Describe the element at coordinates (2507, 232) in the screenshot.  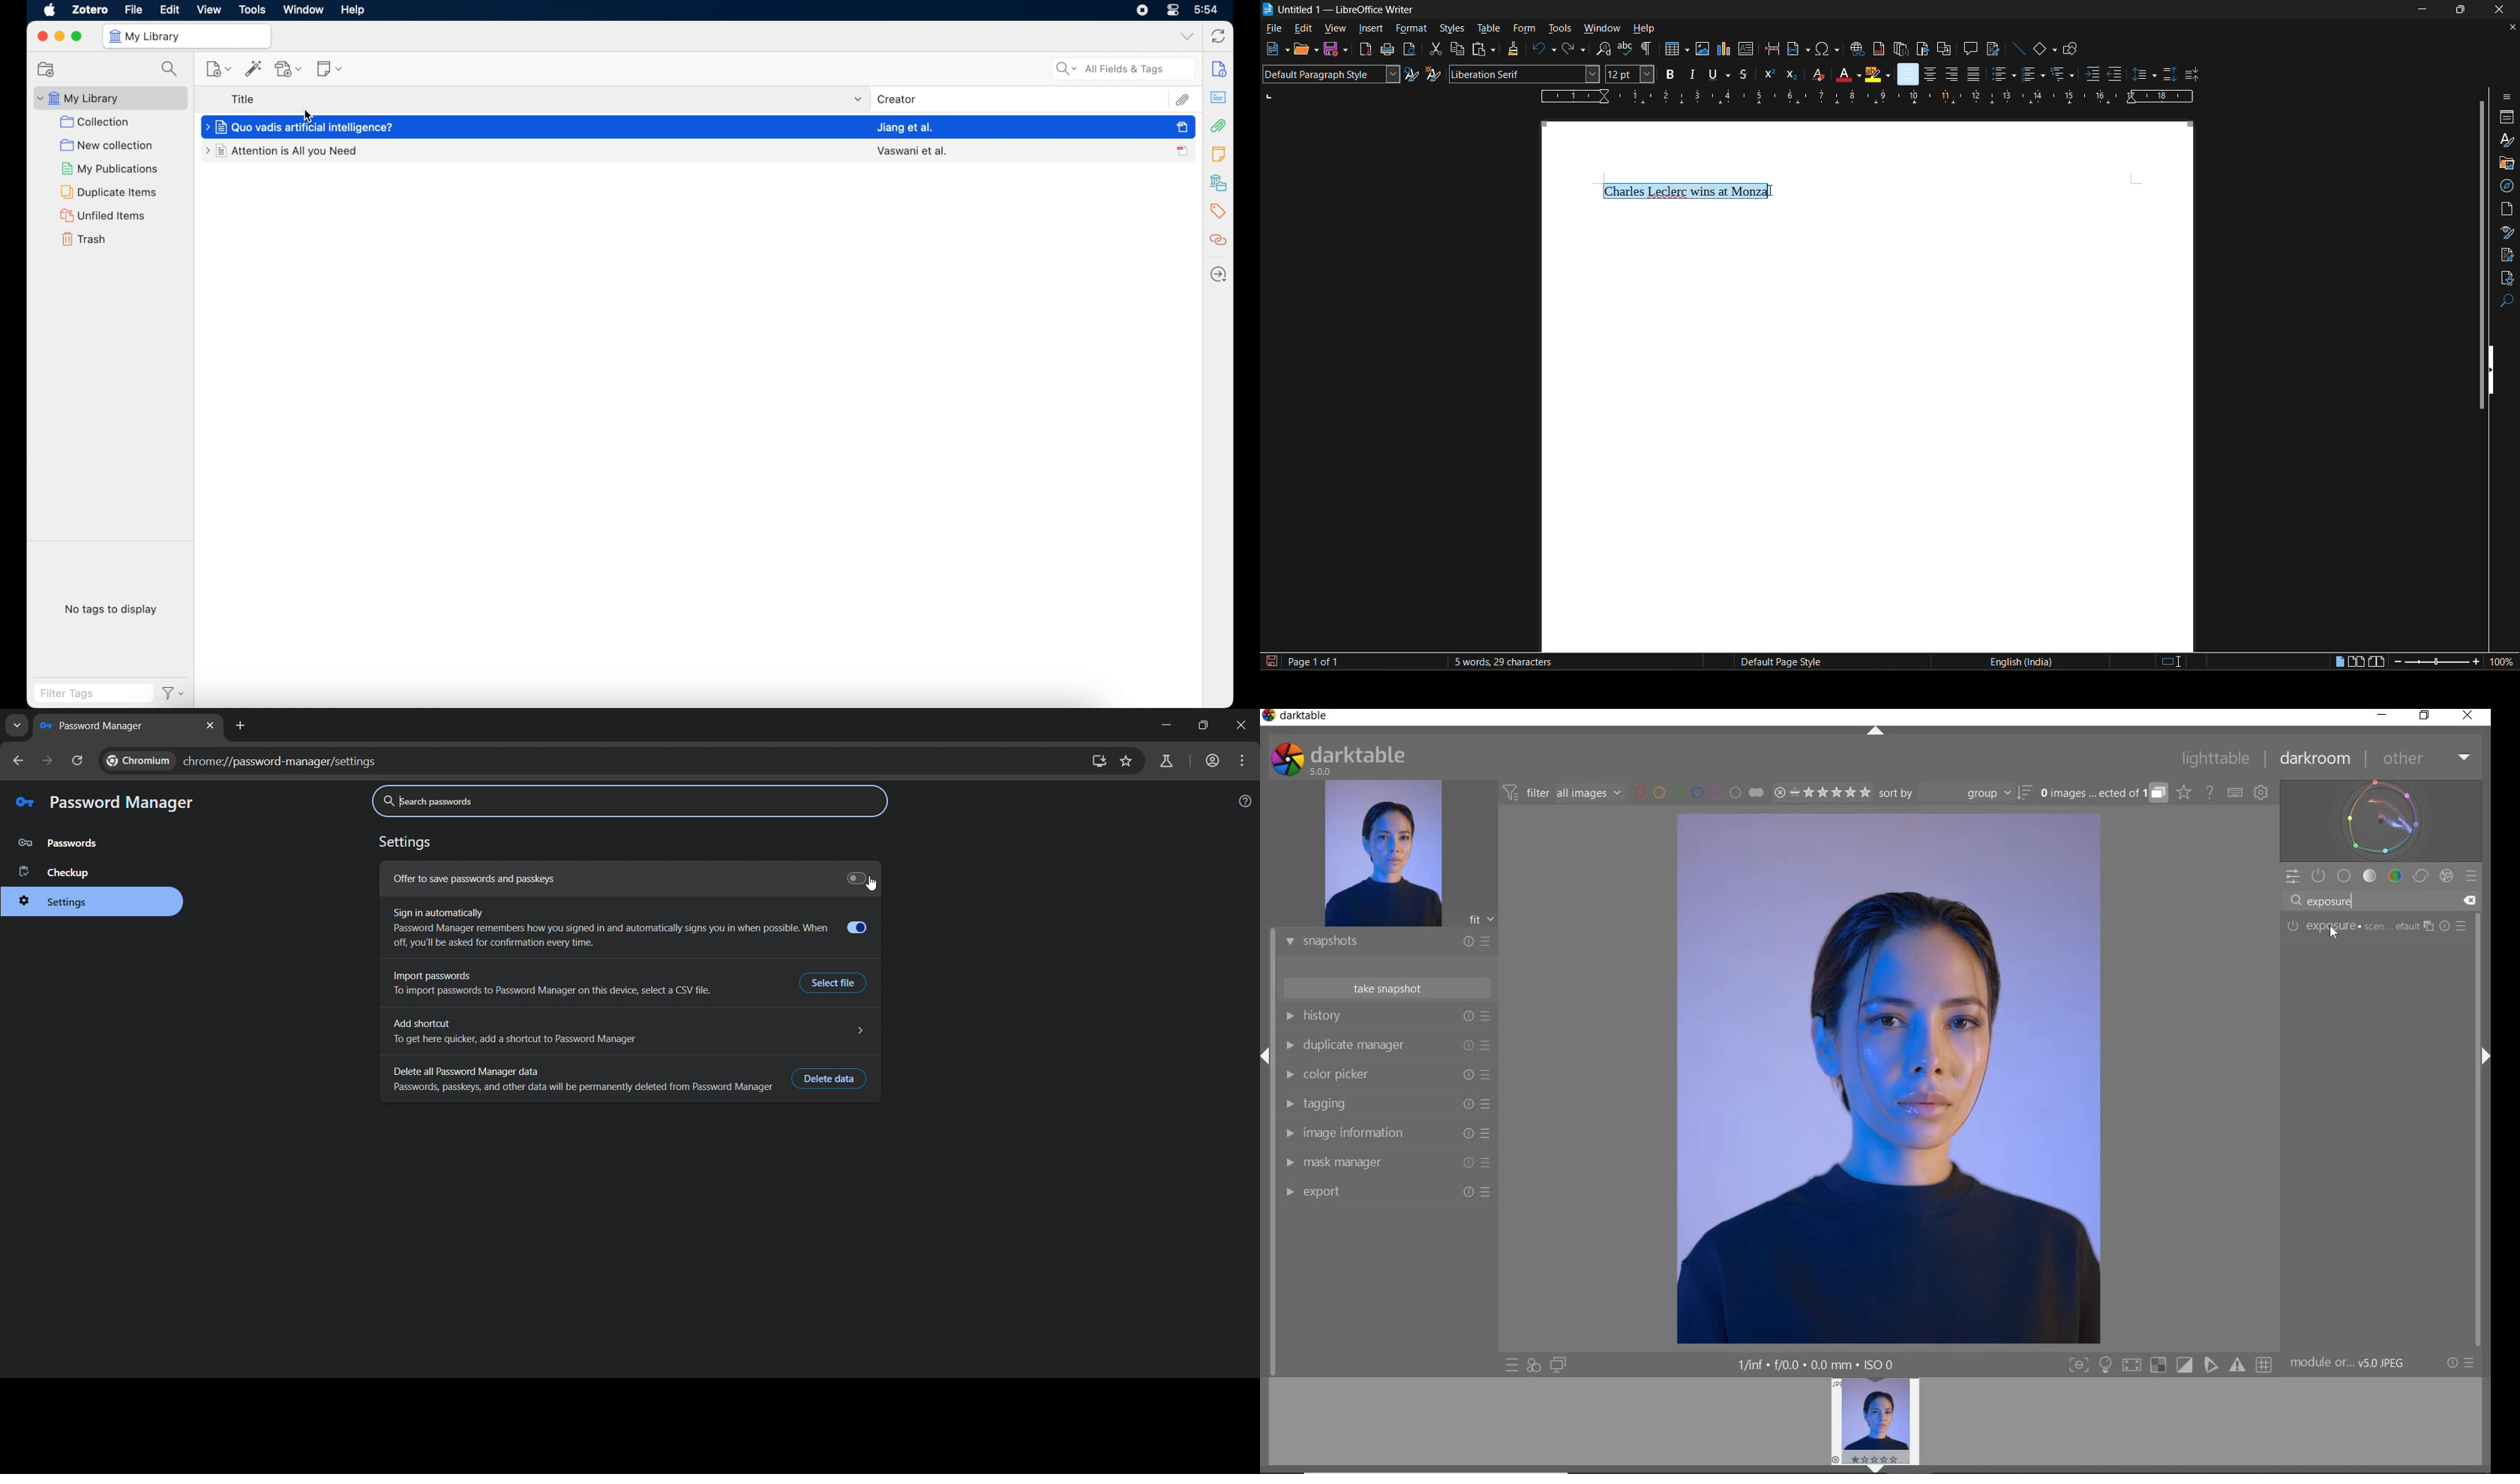
I see `style inspector` at that location.